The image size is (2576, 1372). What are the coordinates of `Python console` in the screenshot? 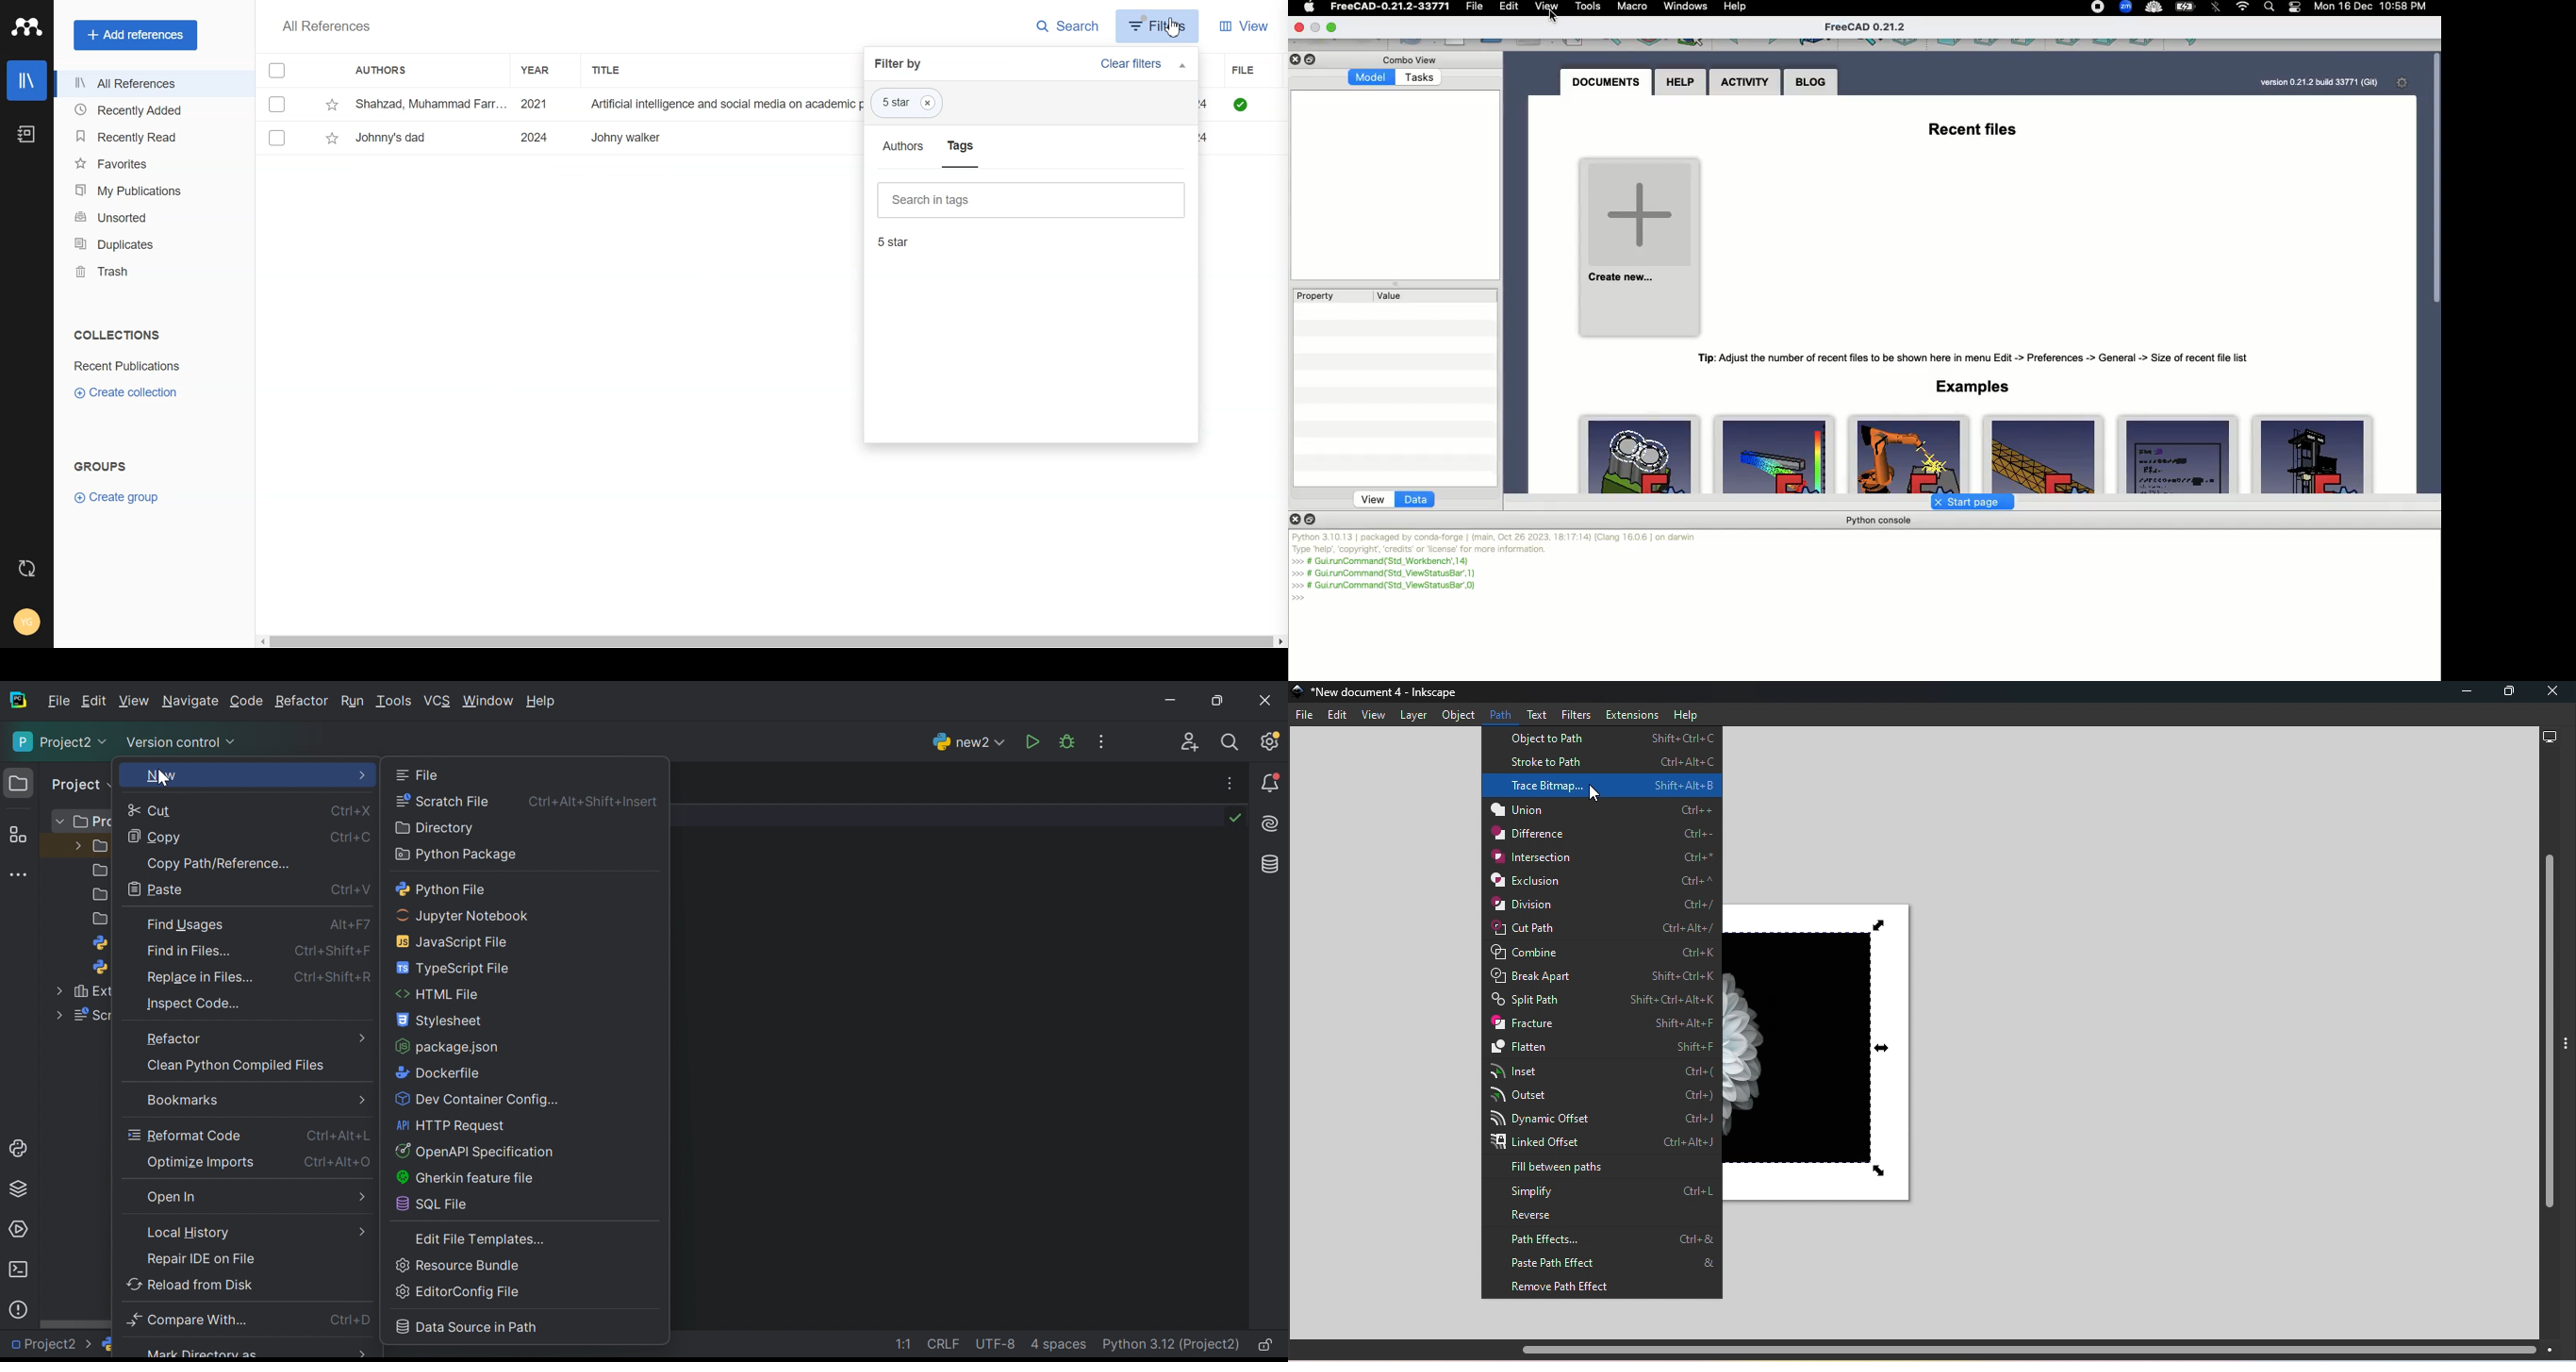 It's located at (1880, 521).